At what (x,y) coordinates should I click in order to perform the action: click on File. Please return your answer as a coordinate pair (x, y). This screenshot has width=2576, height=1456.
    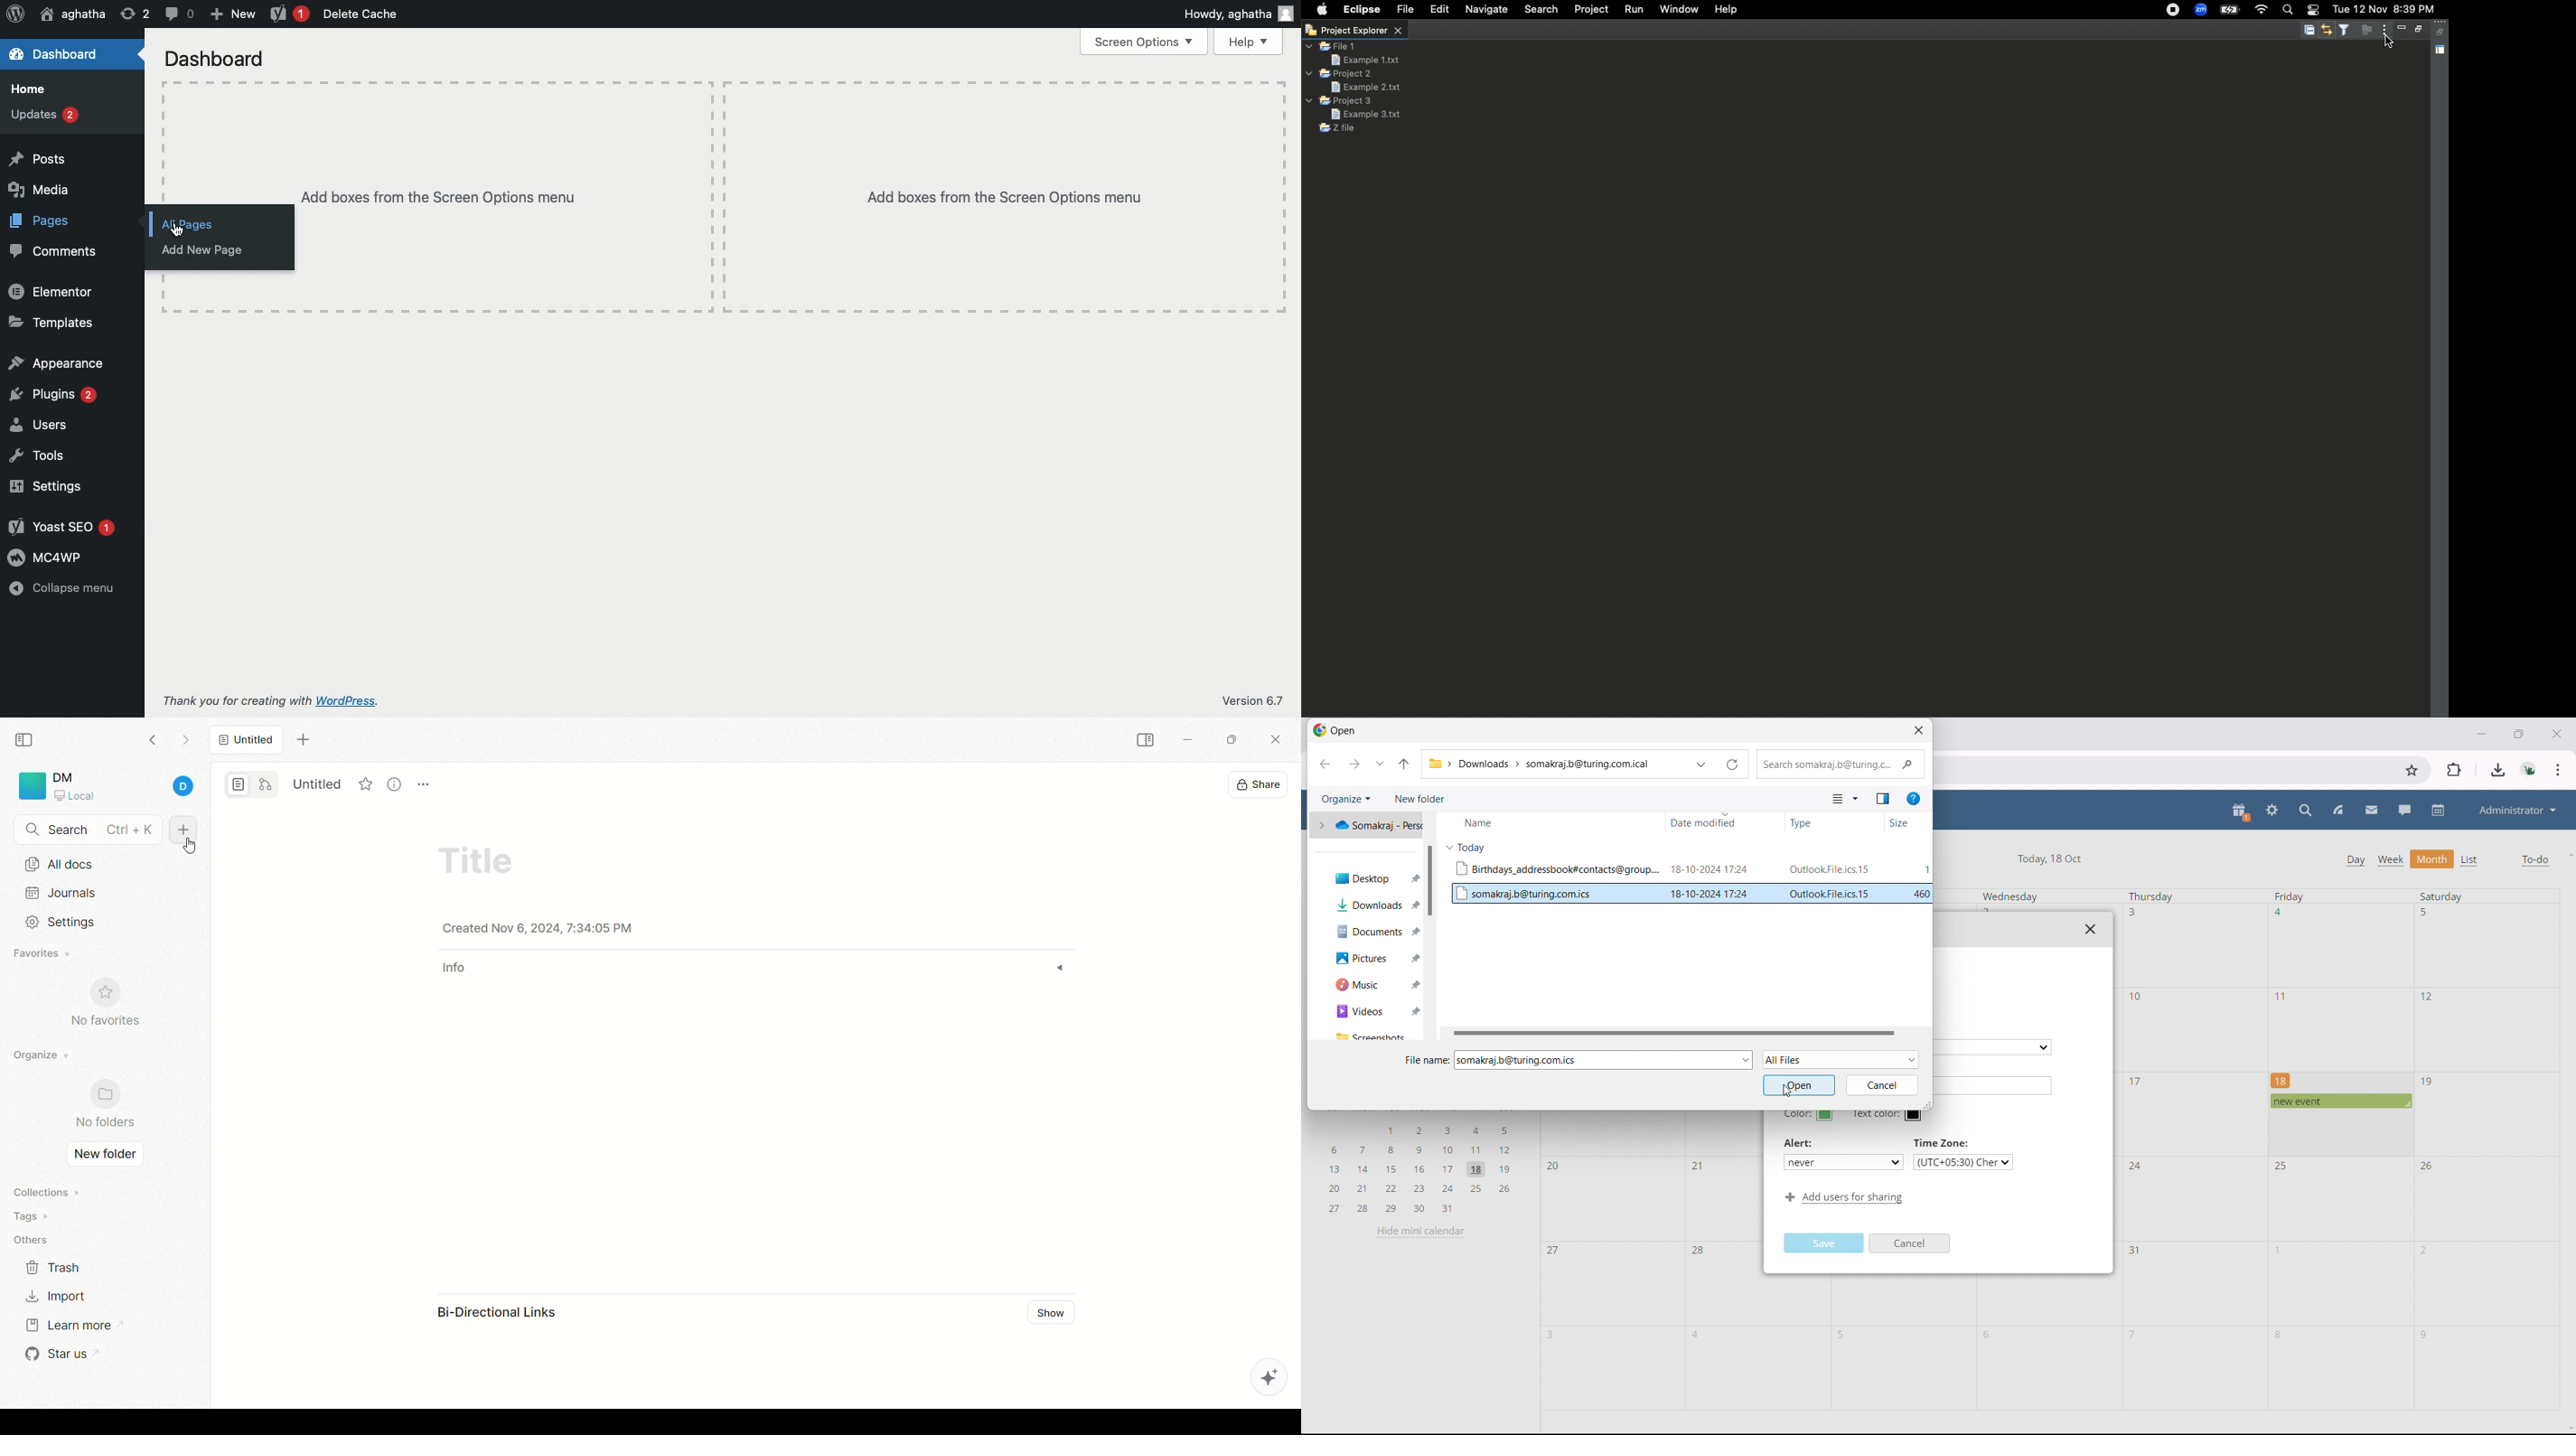
    Looking at the image, I should click on (1406, 10).